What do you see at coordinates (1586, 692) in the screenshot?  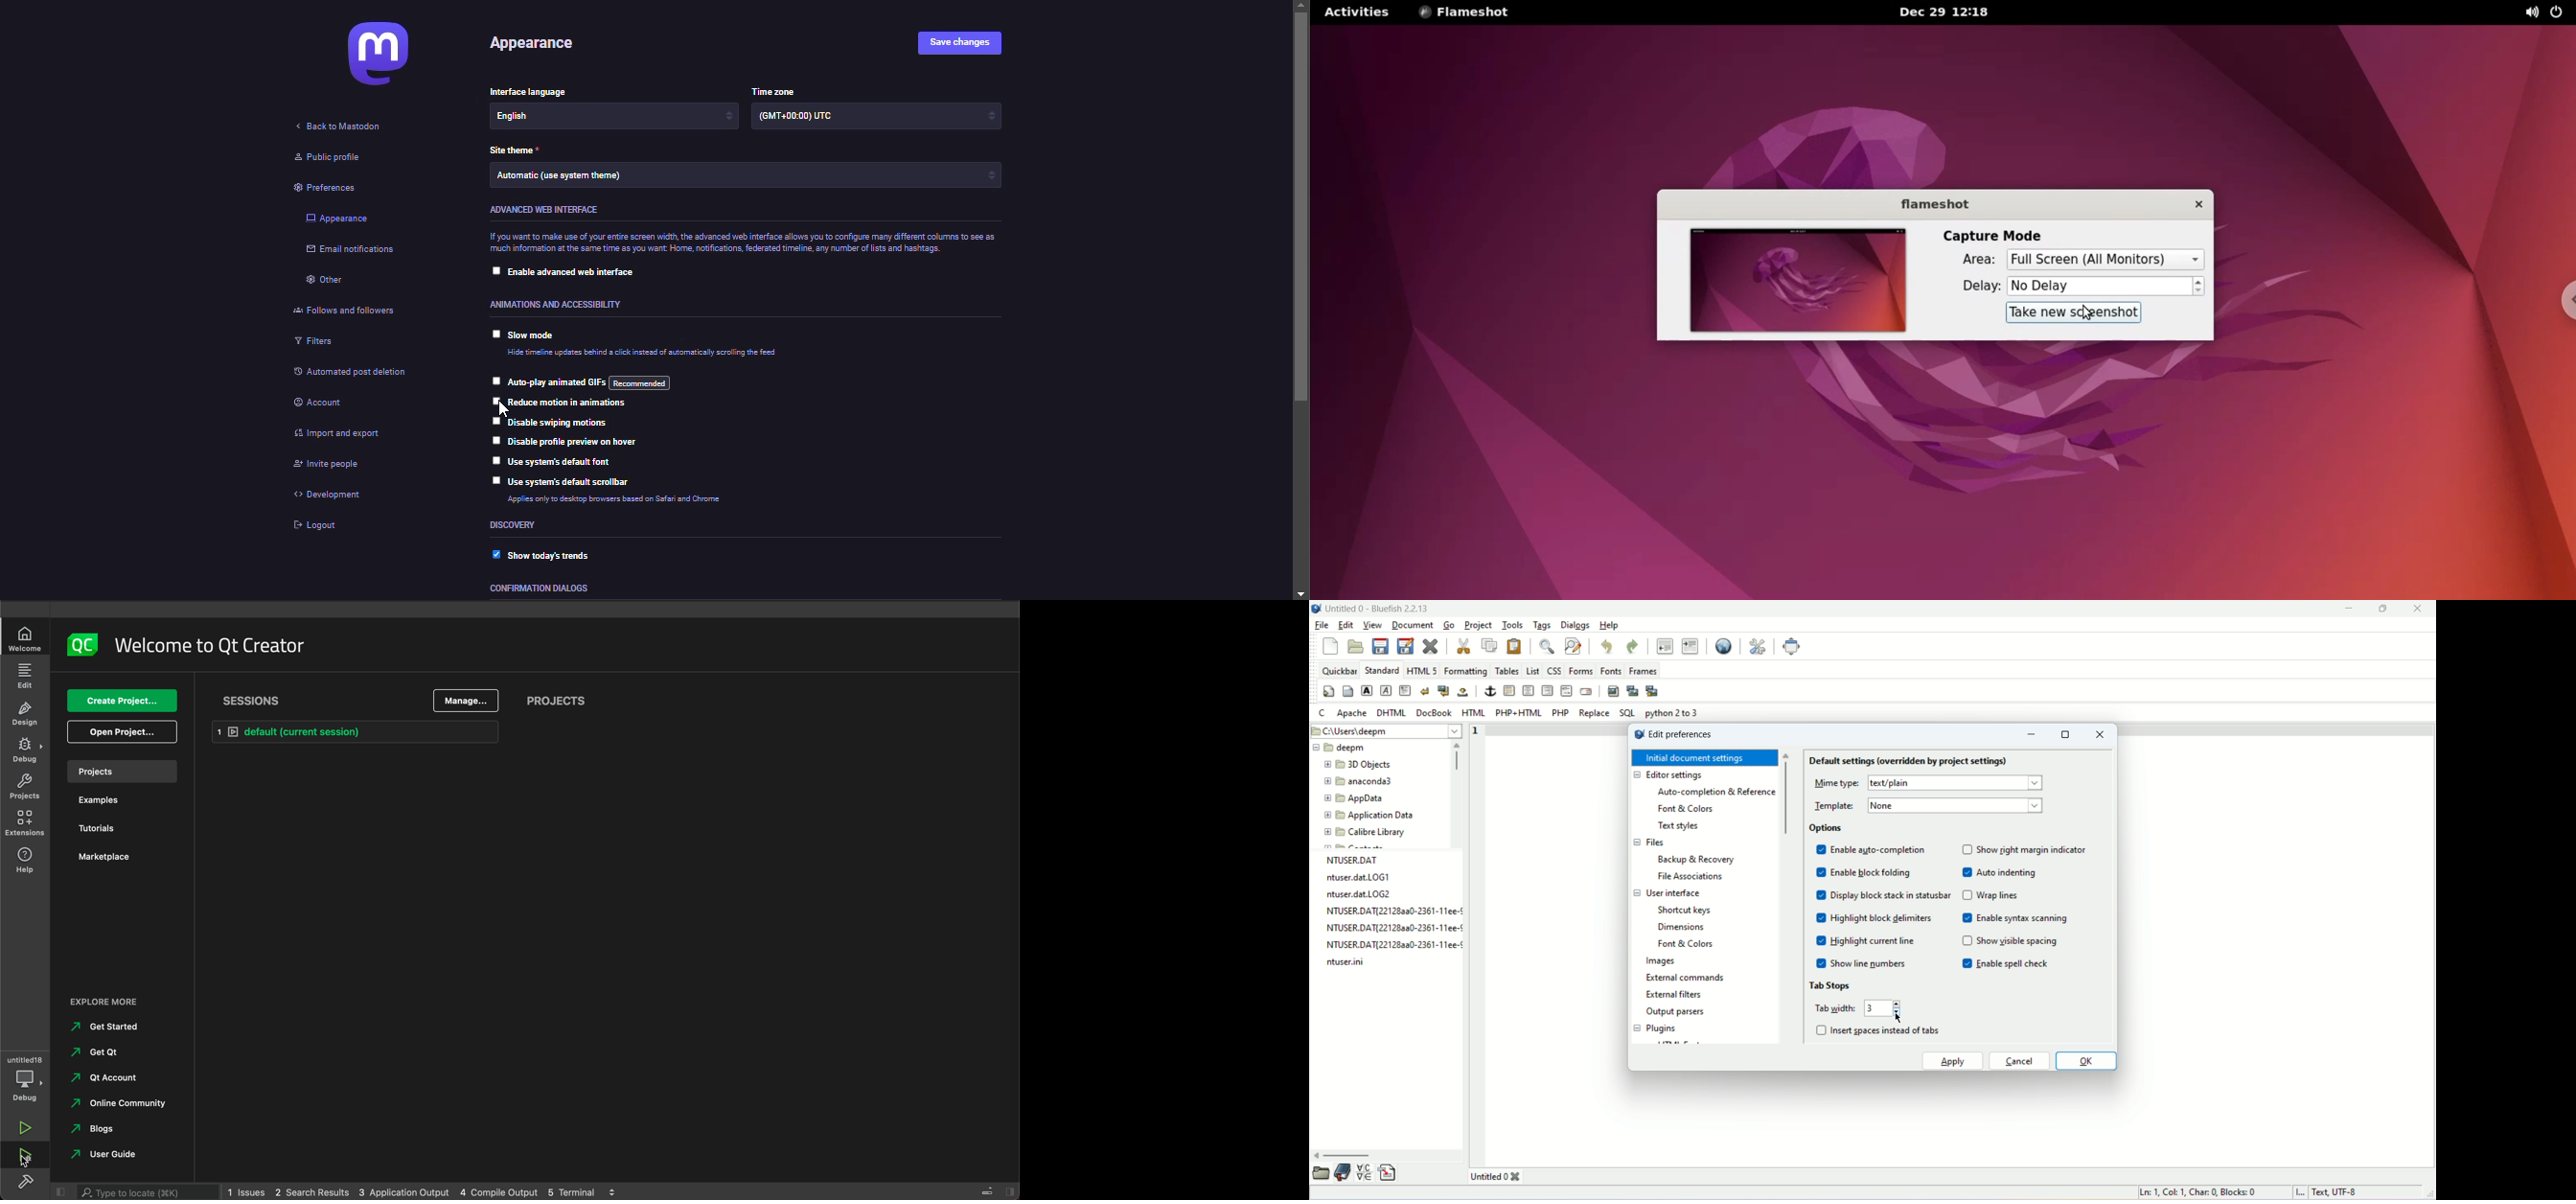 I see `email` at bounding box center [1586, 692].